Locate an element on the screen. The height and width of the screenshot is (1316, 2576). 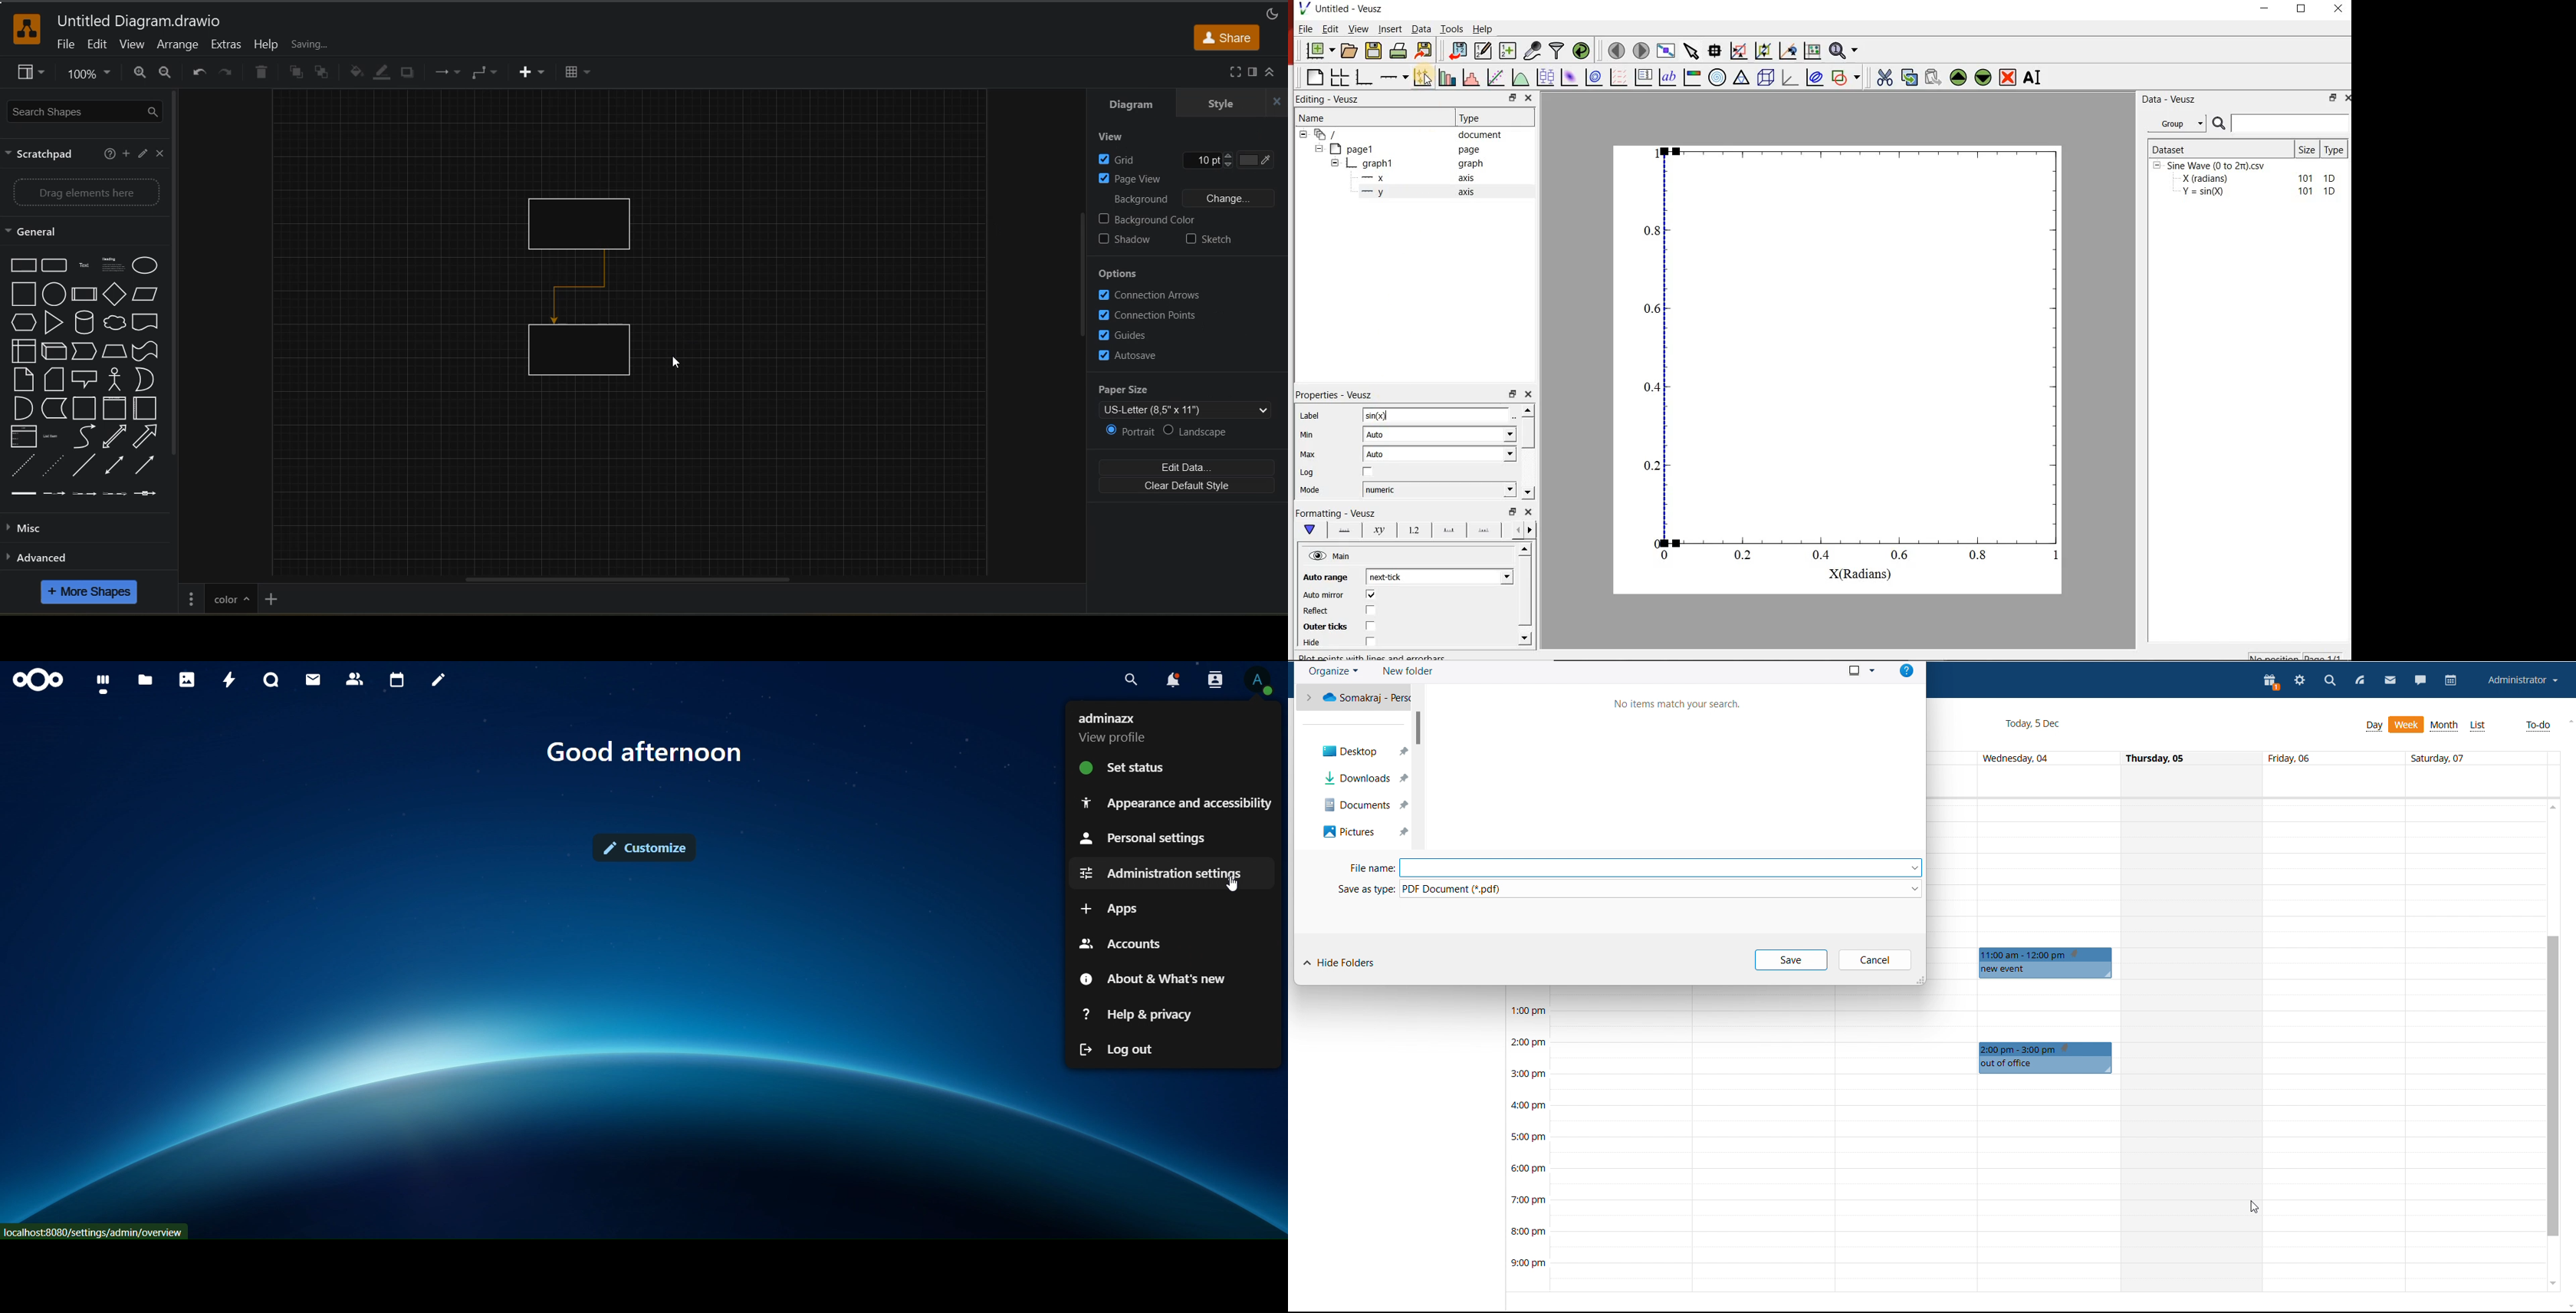
Move right is located at coordinates (1532, 530).